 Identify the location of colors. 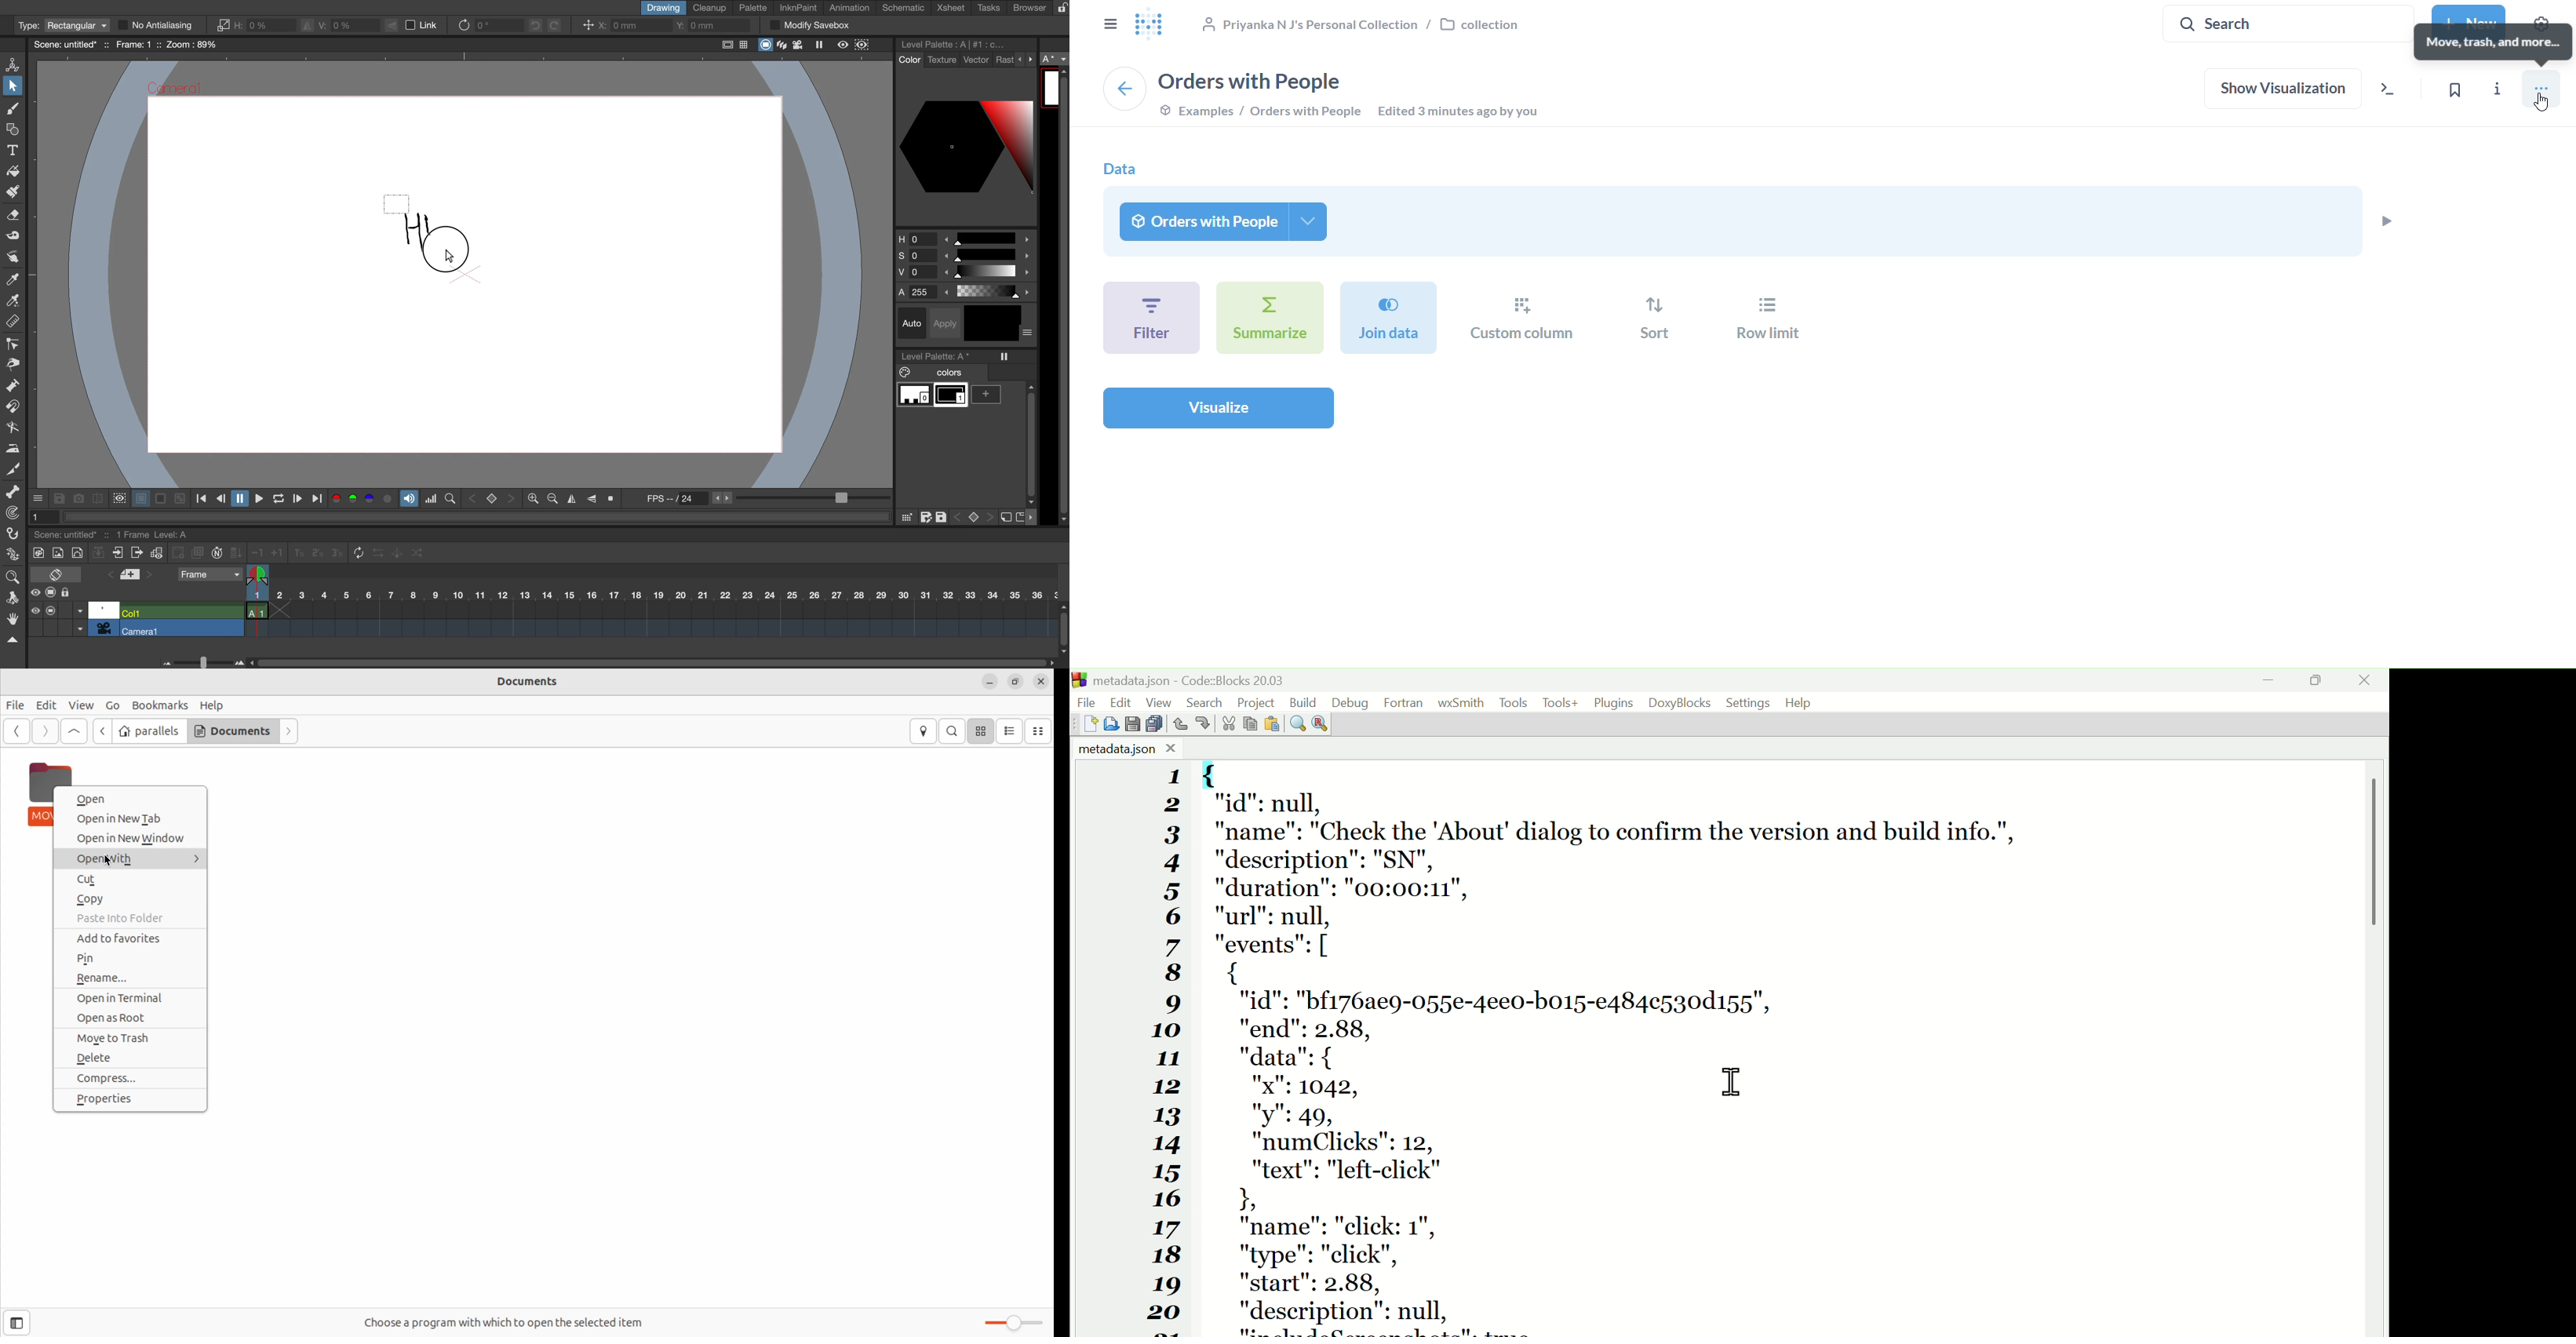
(363, 500).